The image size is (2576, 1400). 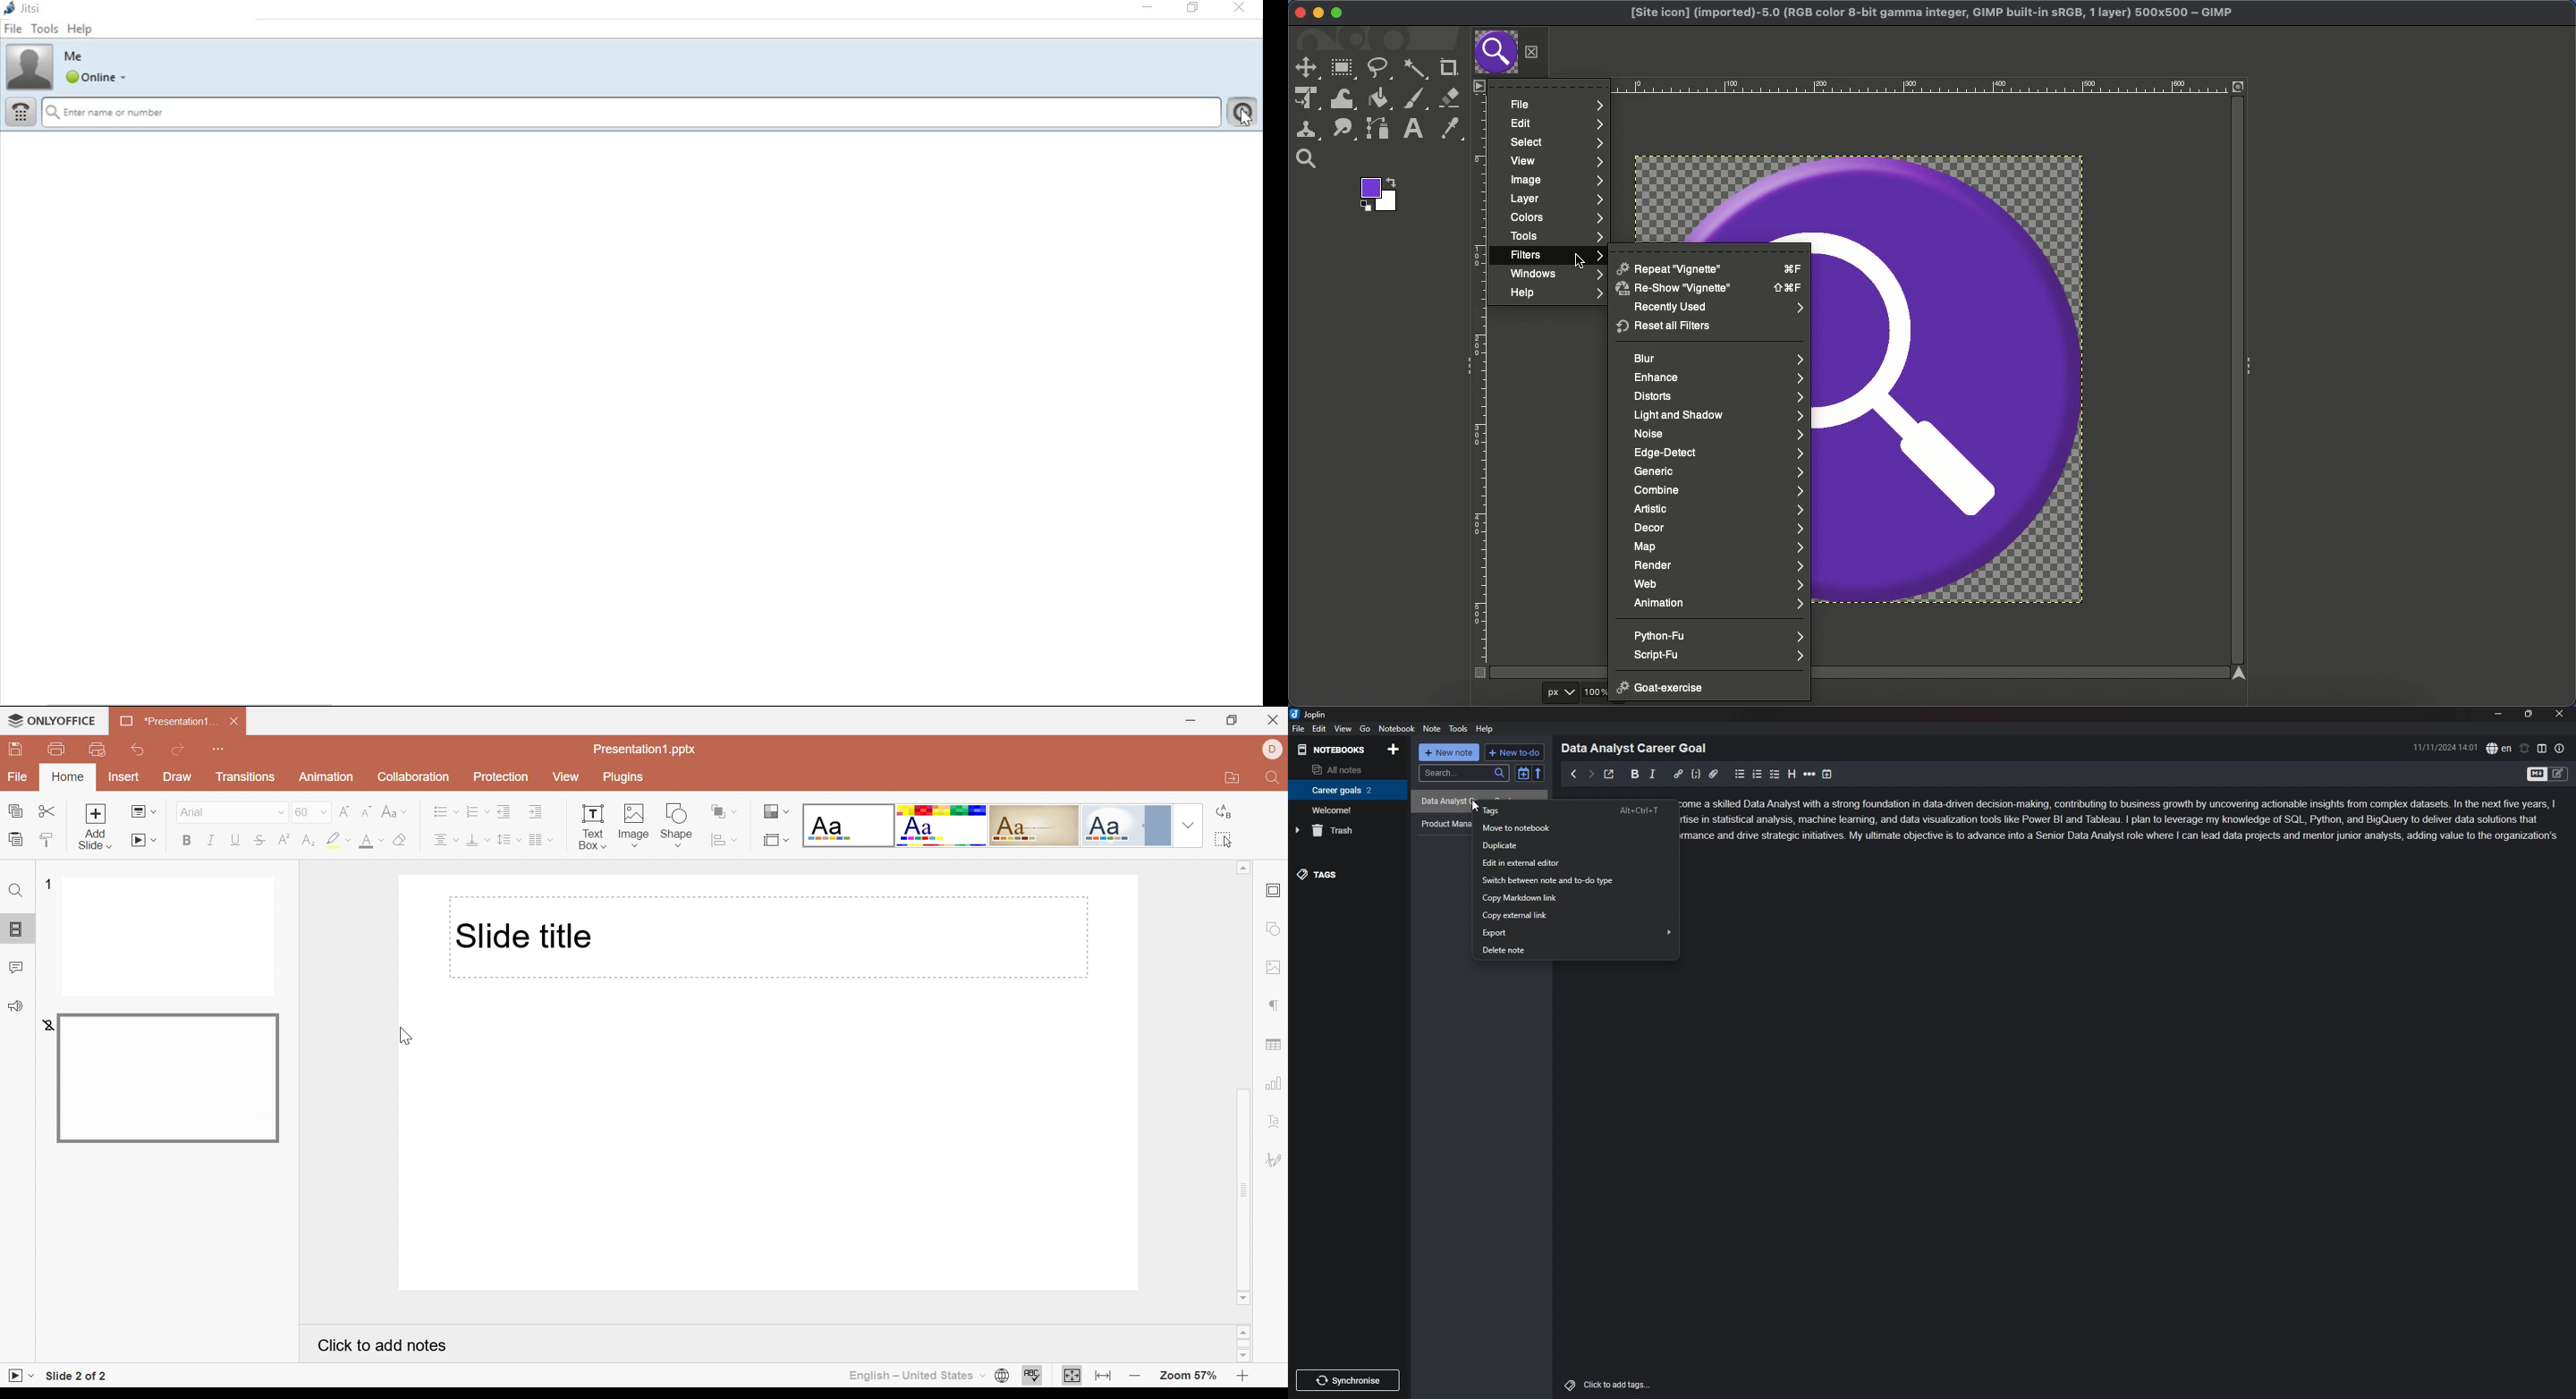 I want to click on Table settings, so click(x=1274, y=1047).